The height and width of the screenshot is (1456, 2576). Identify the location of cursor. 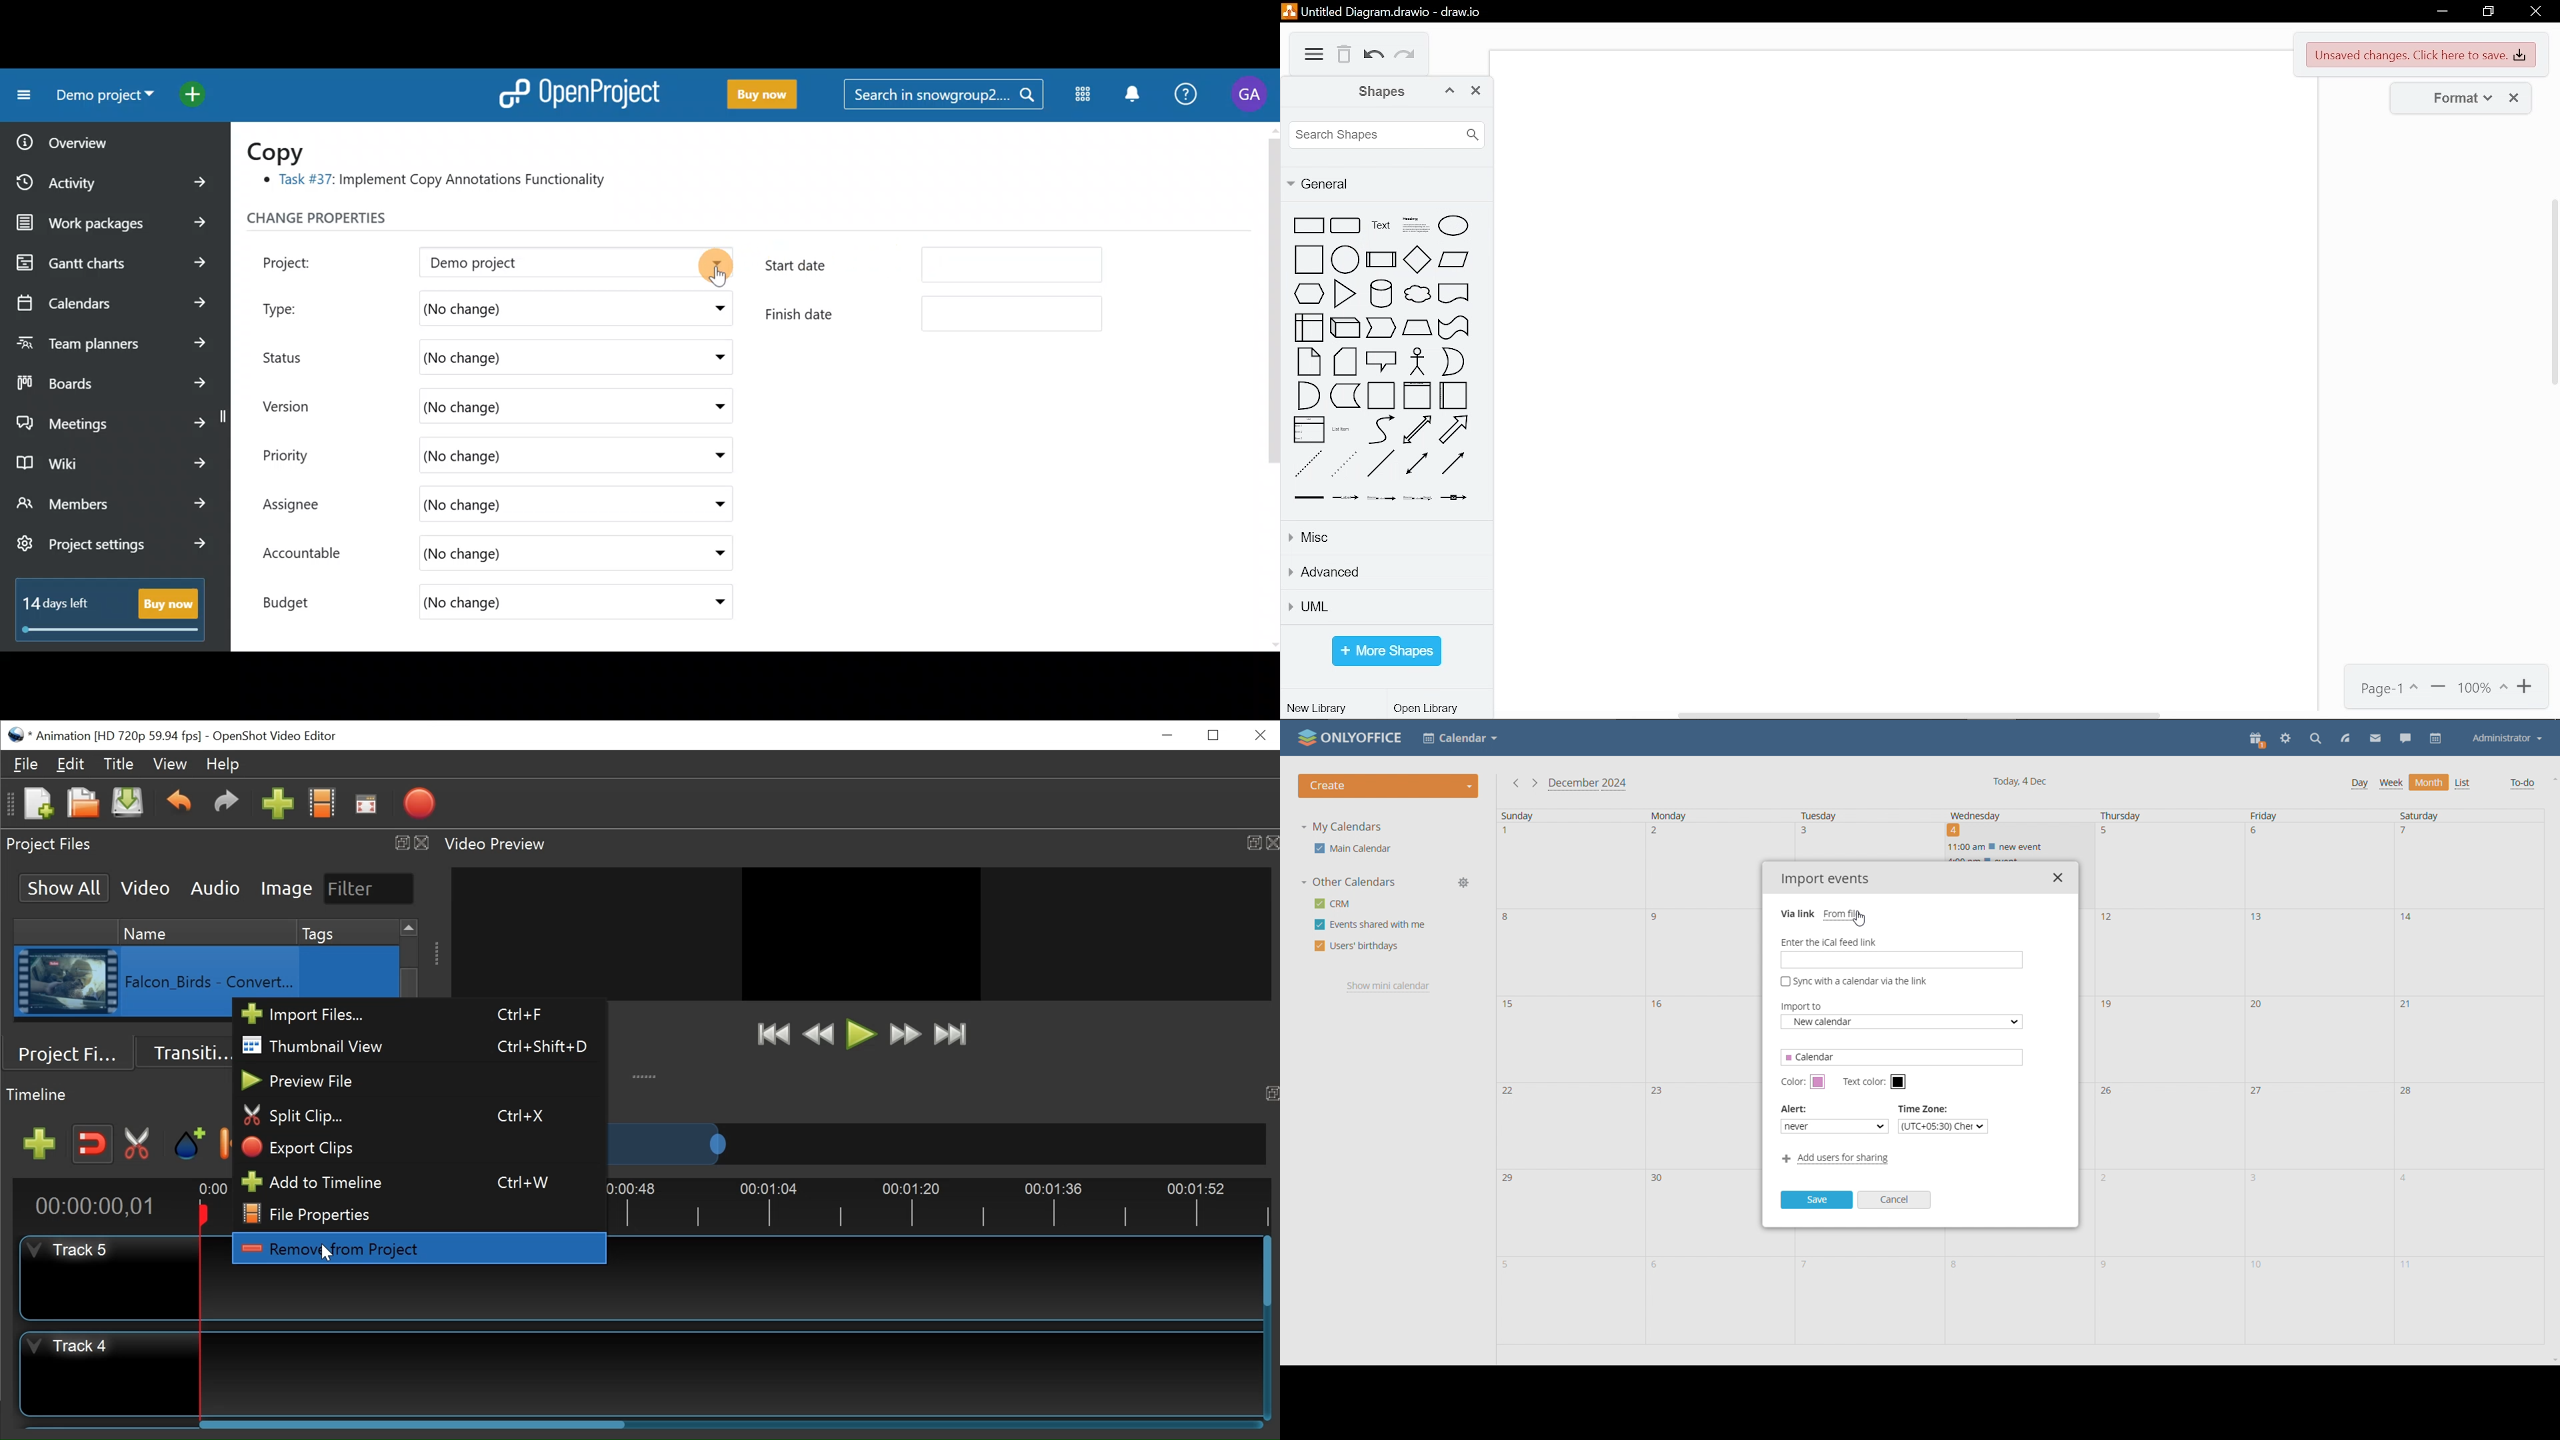
(1861, 921).